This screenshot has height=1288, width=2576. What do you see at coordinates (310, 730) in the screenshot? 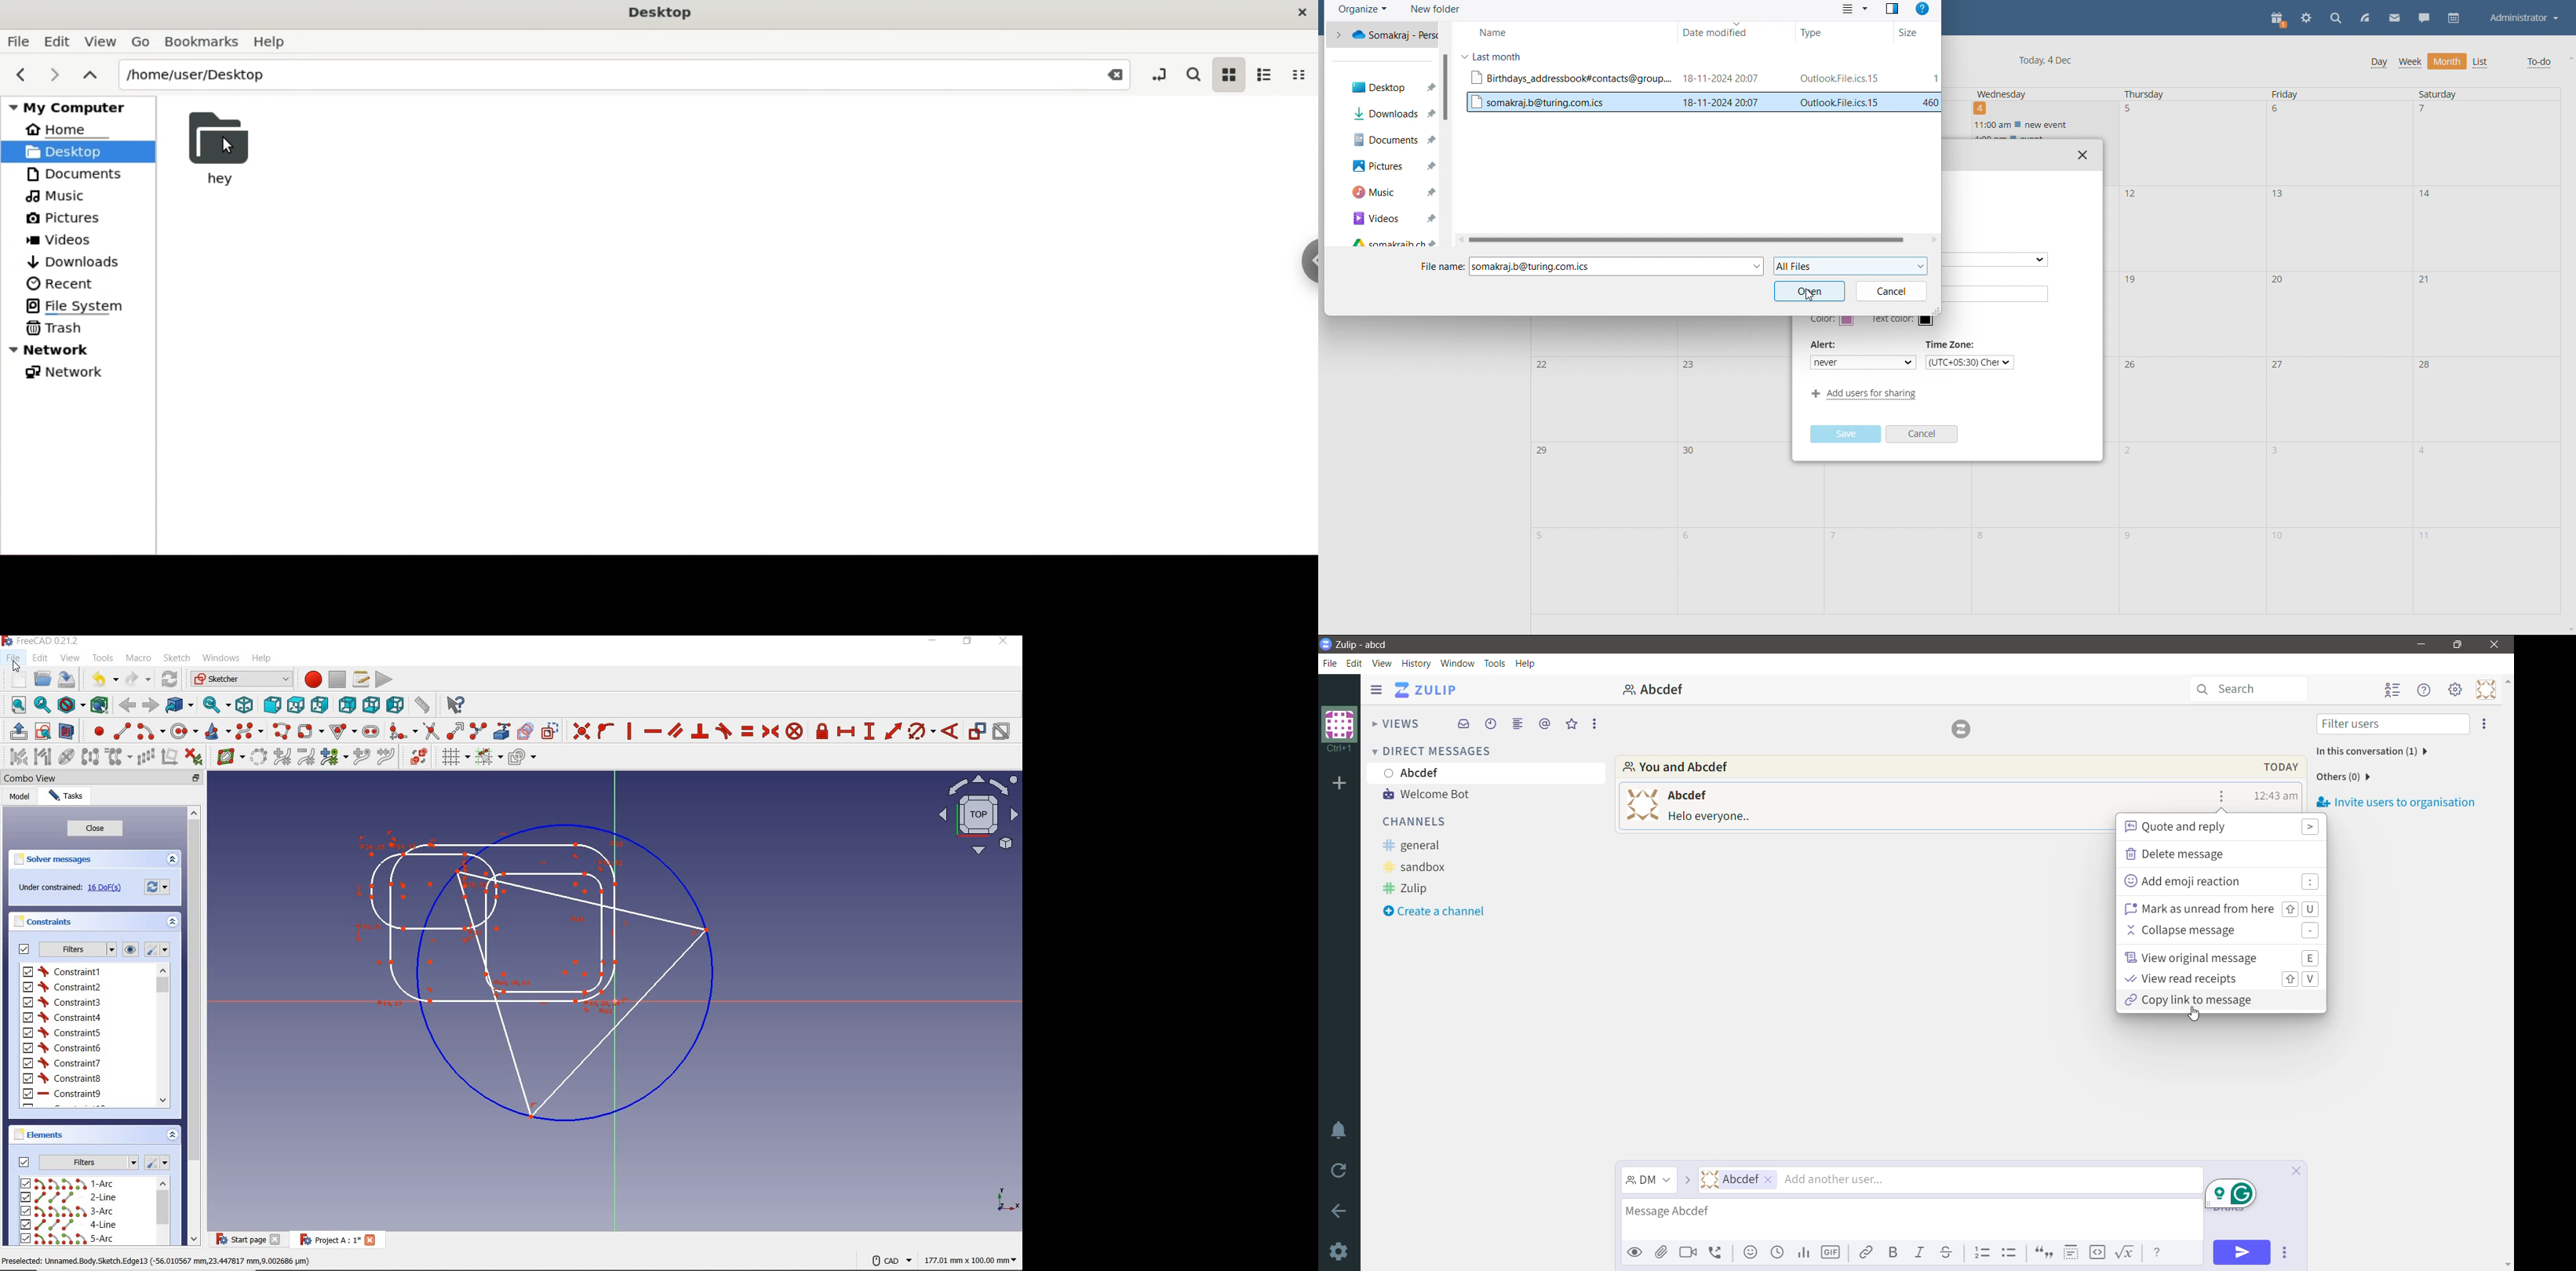
I see `create rectangle` at bounding box center [310, 730].